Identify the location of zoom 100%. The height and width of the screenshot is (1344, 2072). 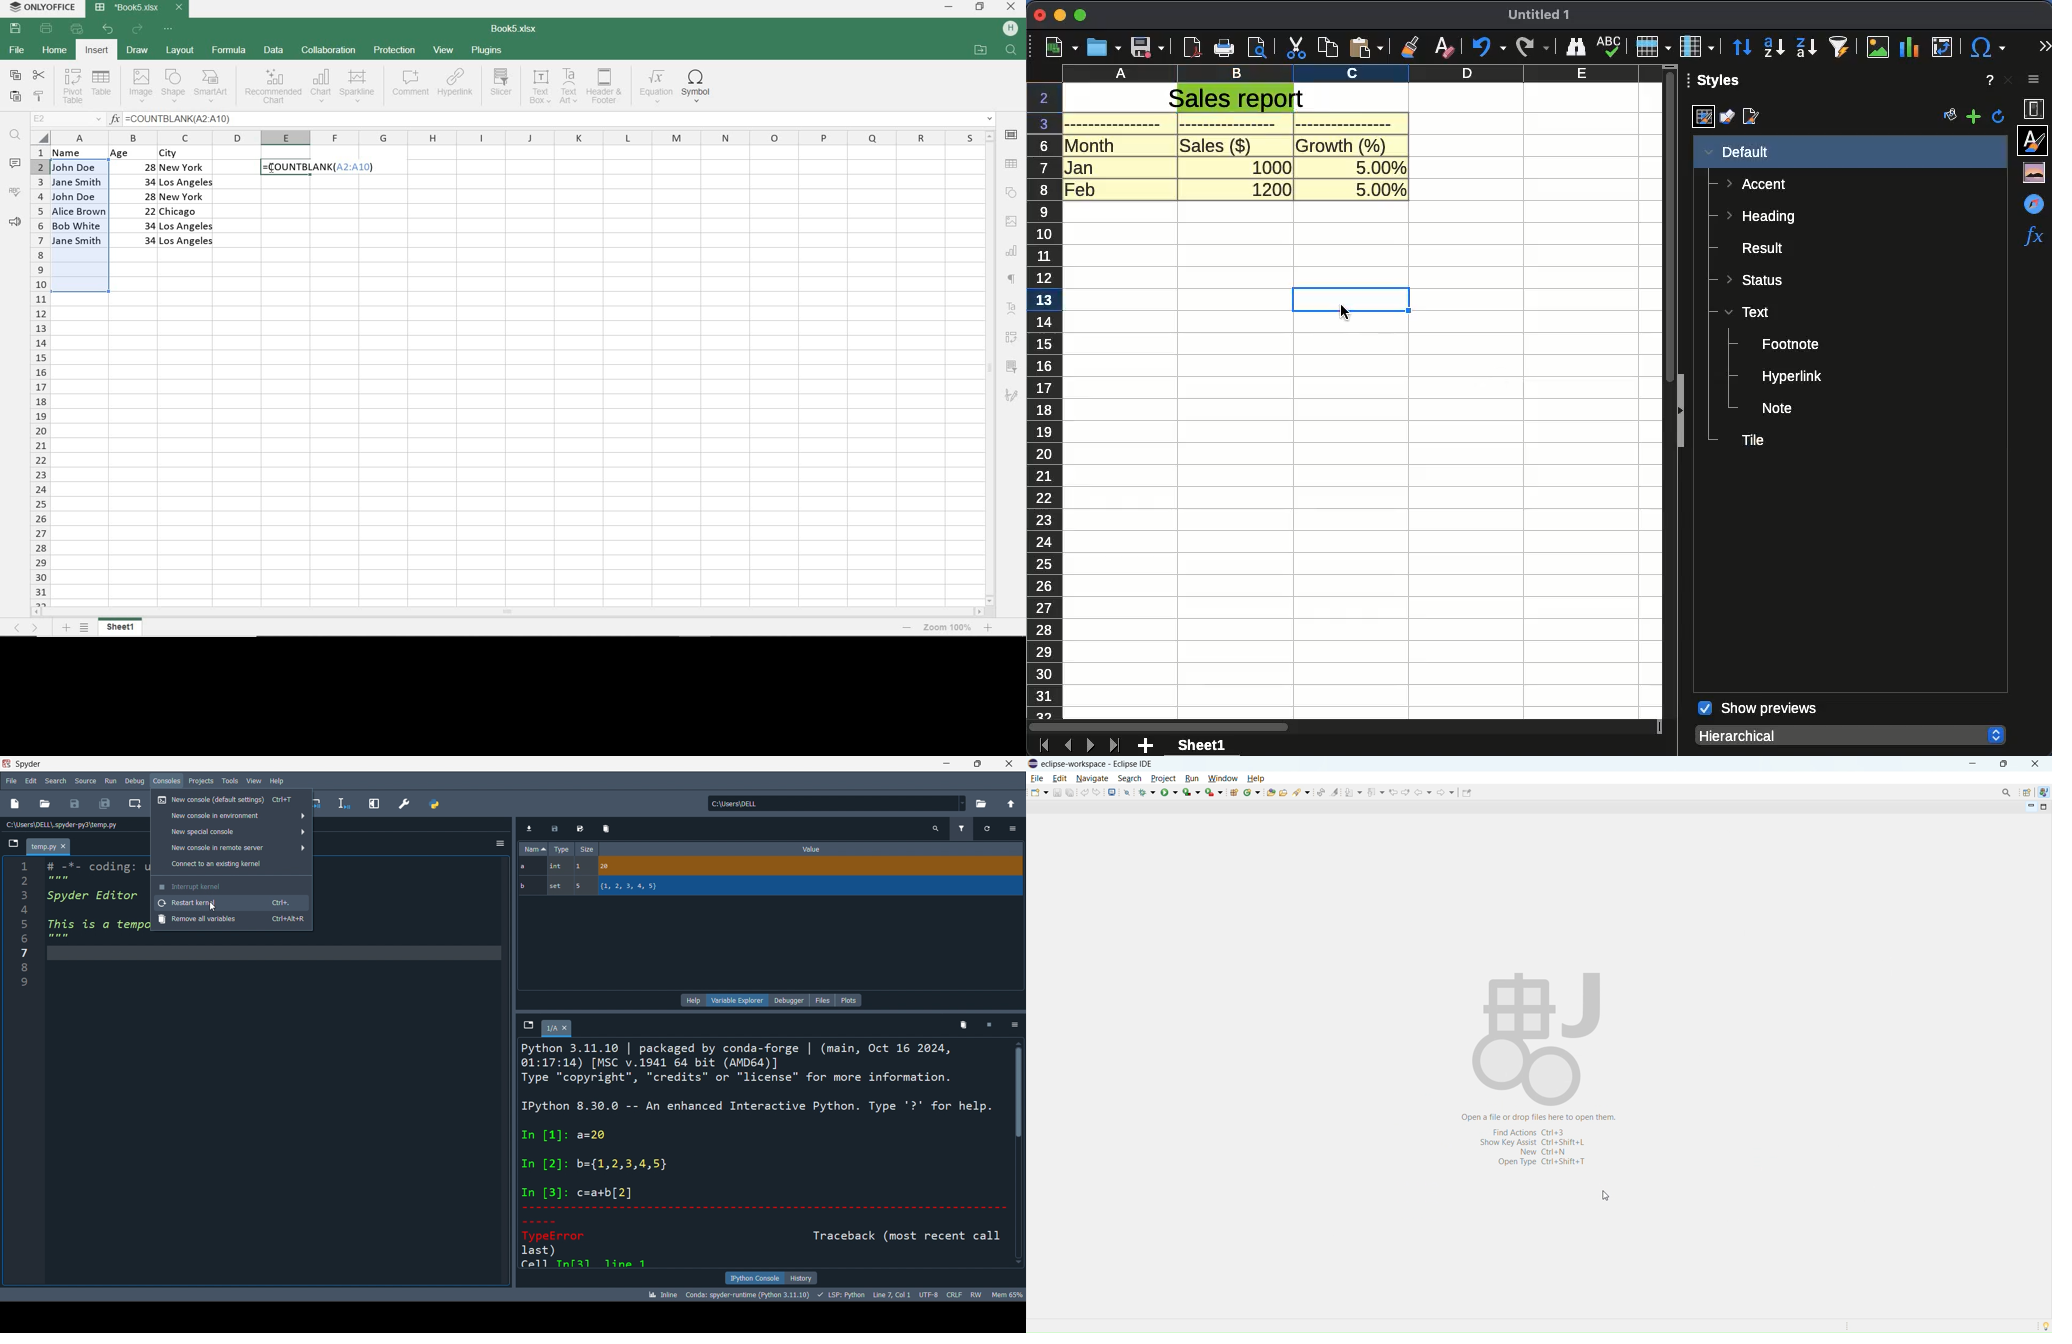
(947, 628).